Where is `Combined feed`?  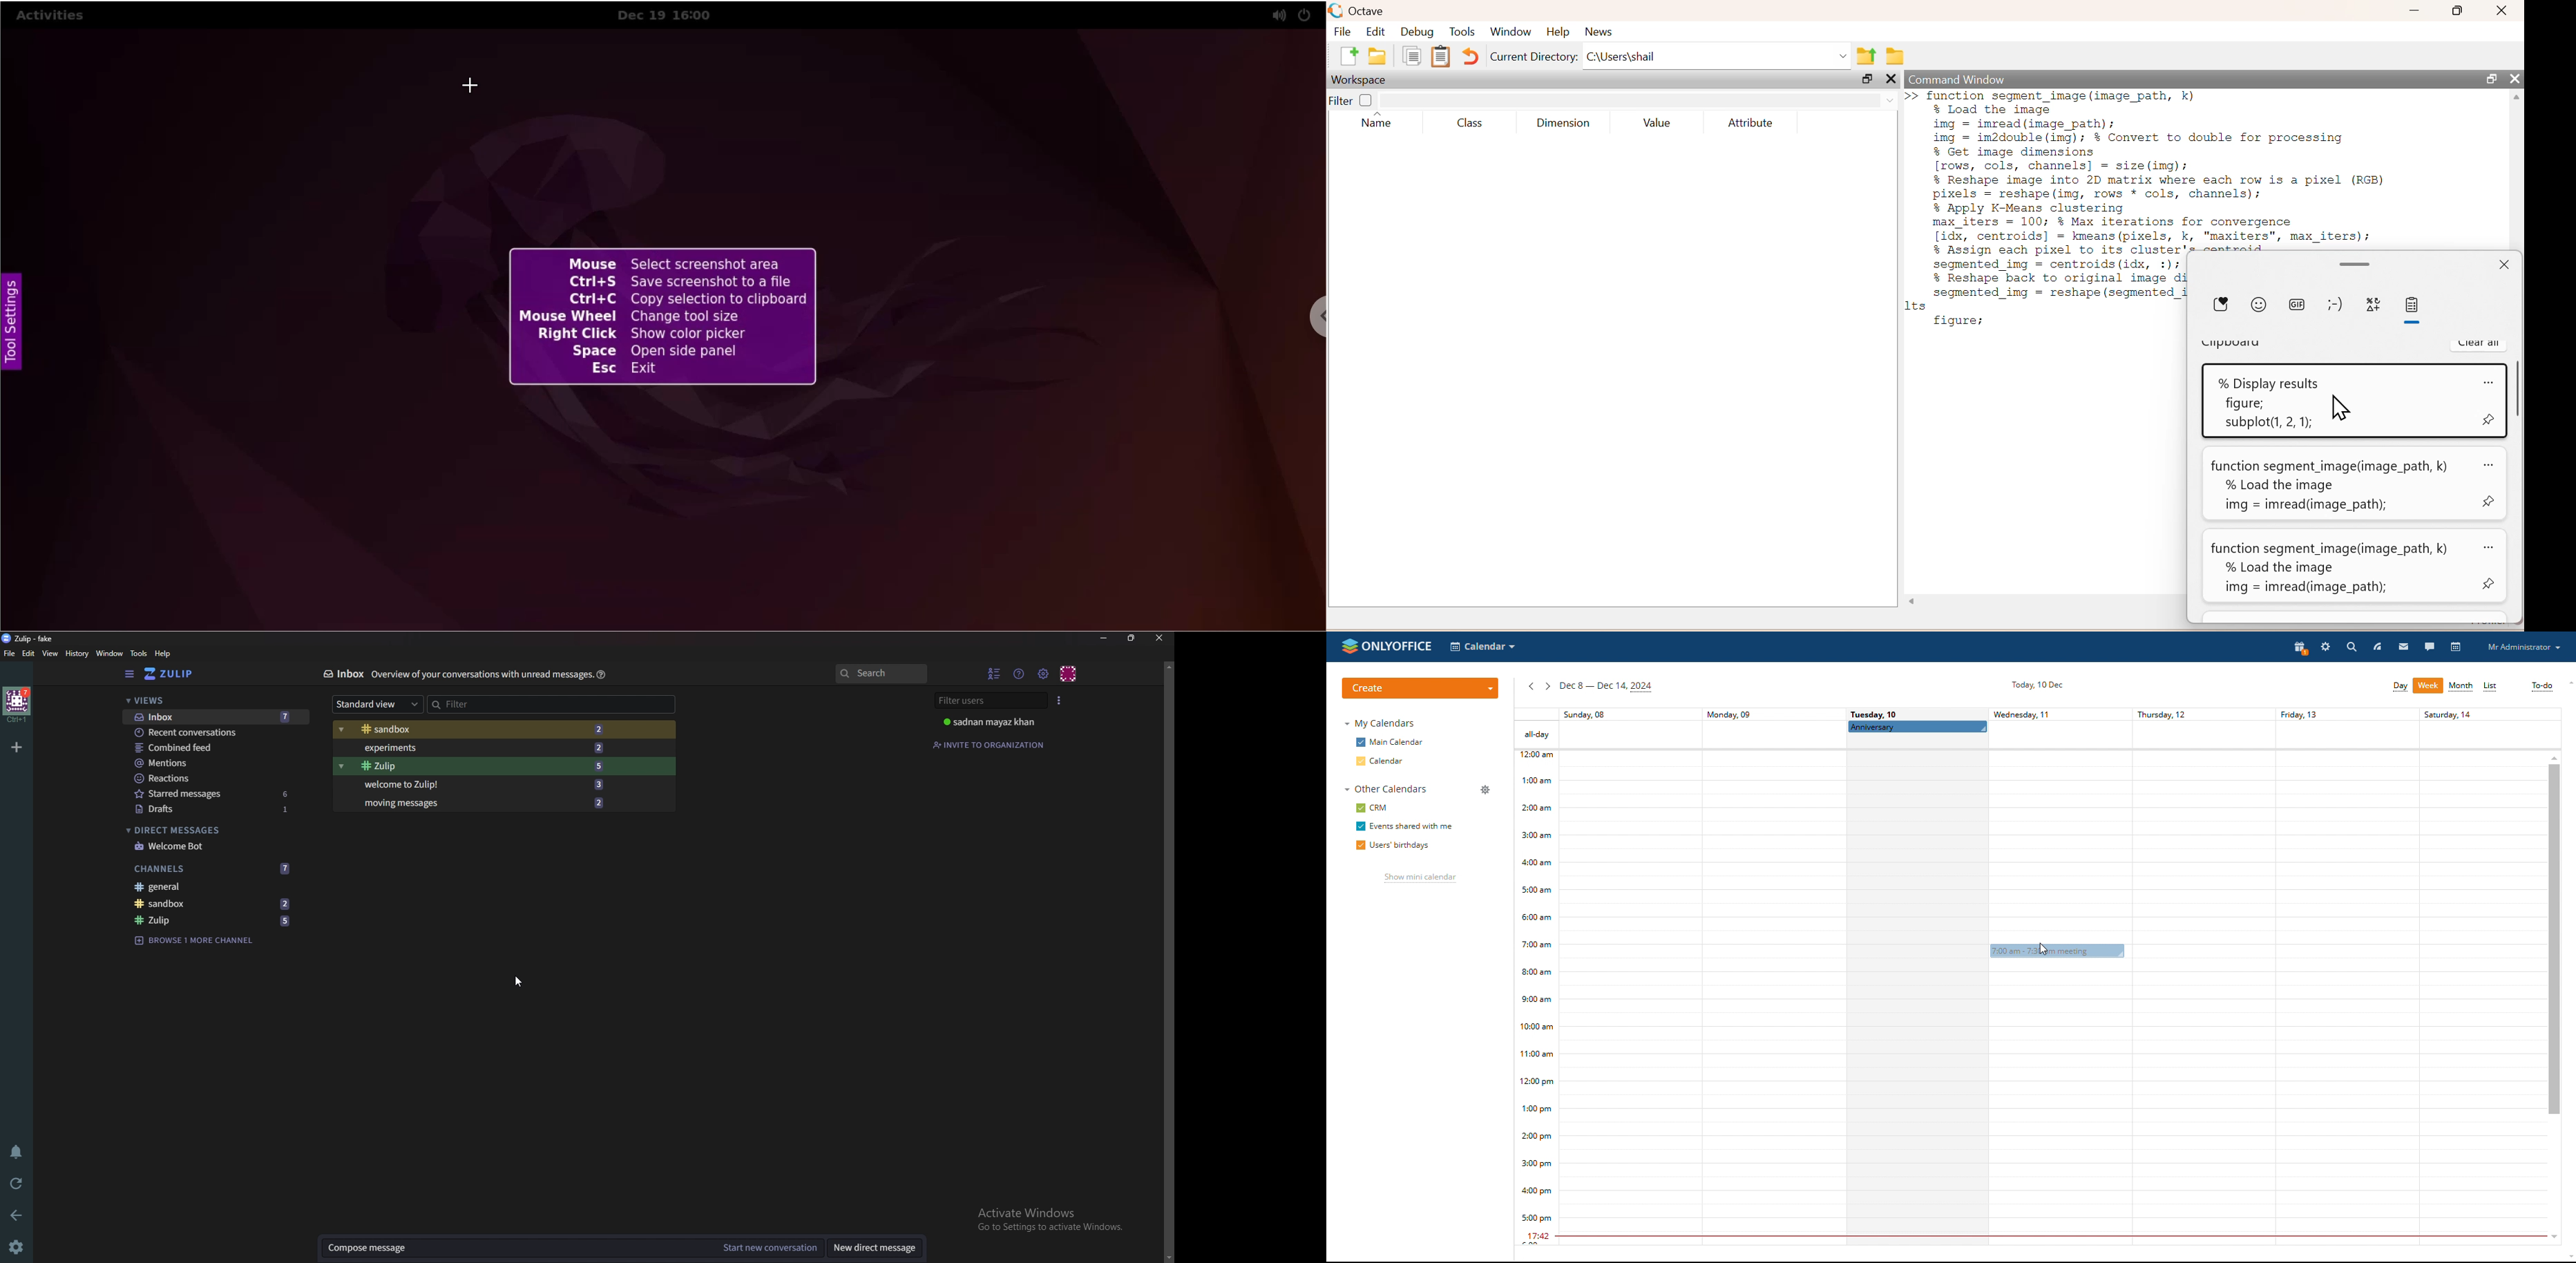 Combined feed is located at coordinates (208, 747).